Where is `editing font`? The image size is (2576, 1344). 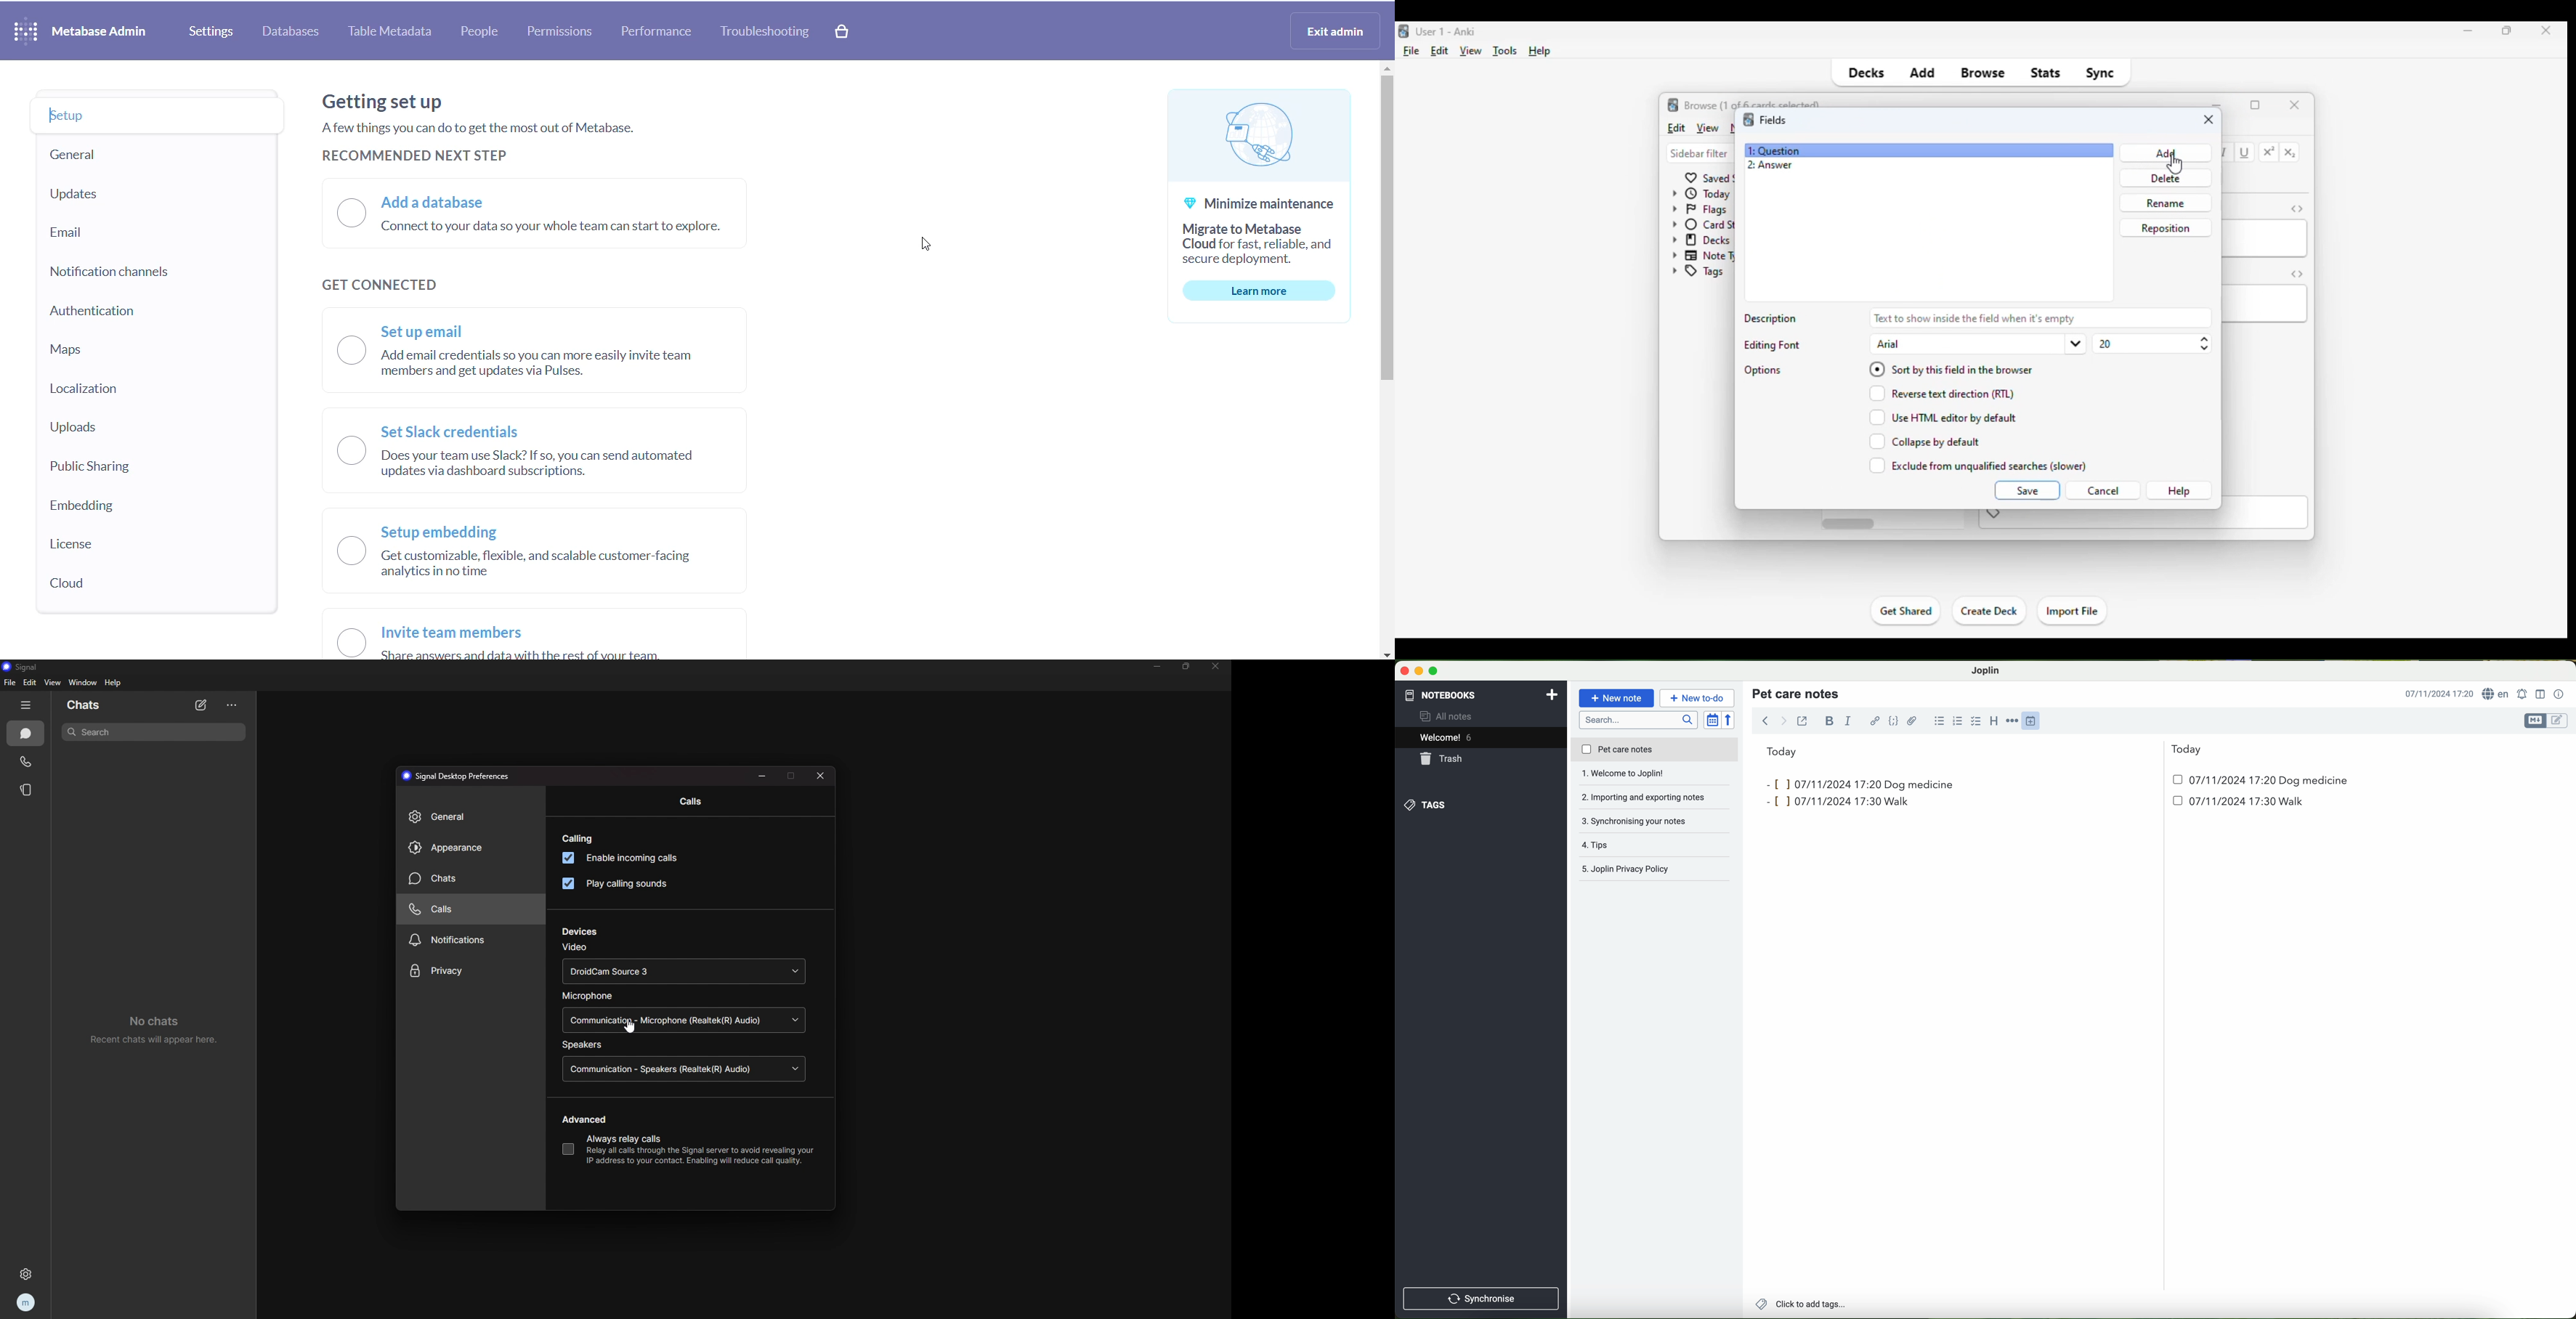
editing font is located at coordinates (1770, 345).